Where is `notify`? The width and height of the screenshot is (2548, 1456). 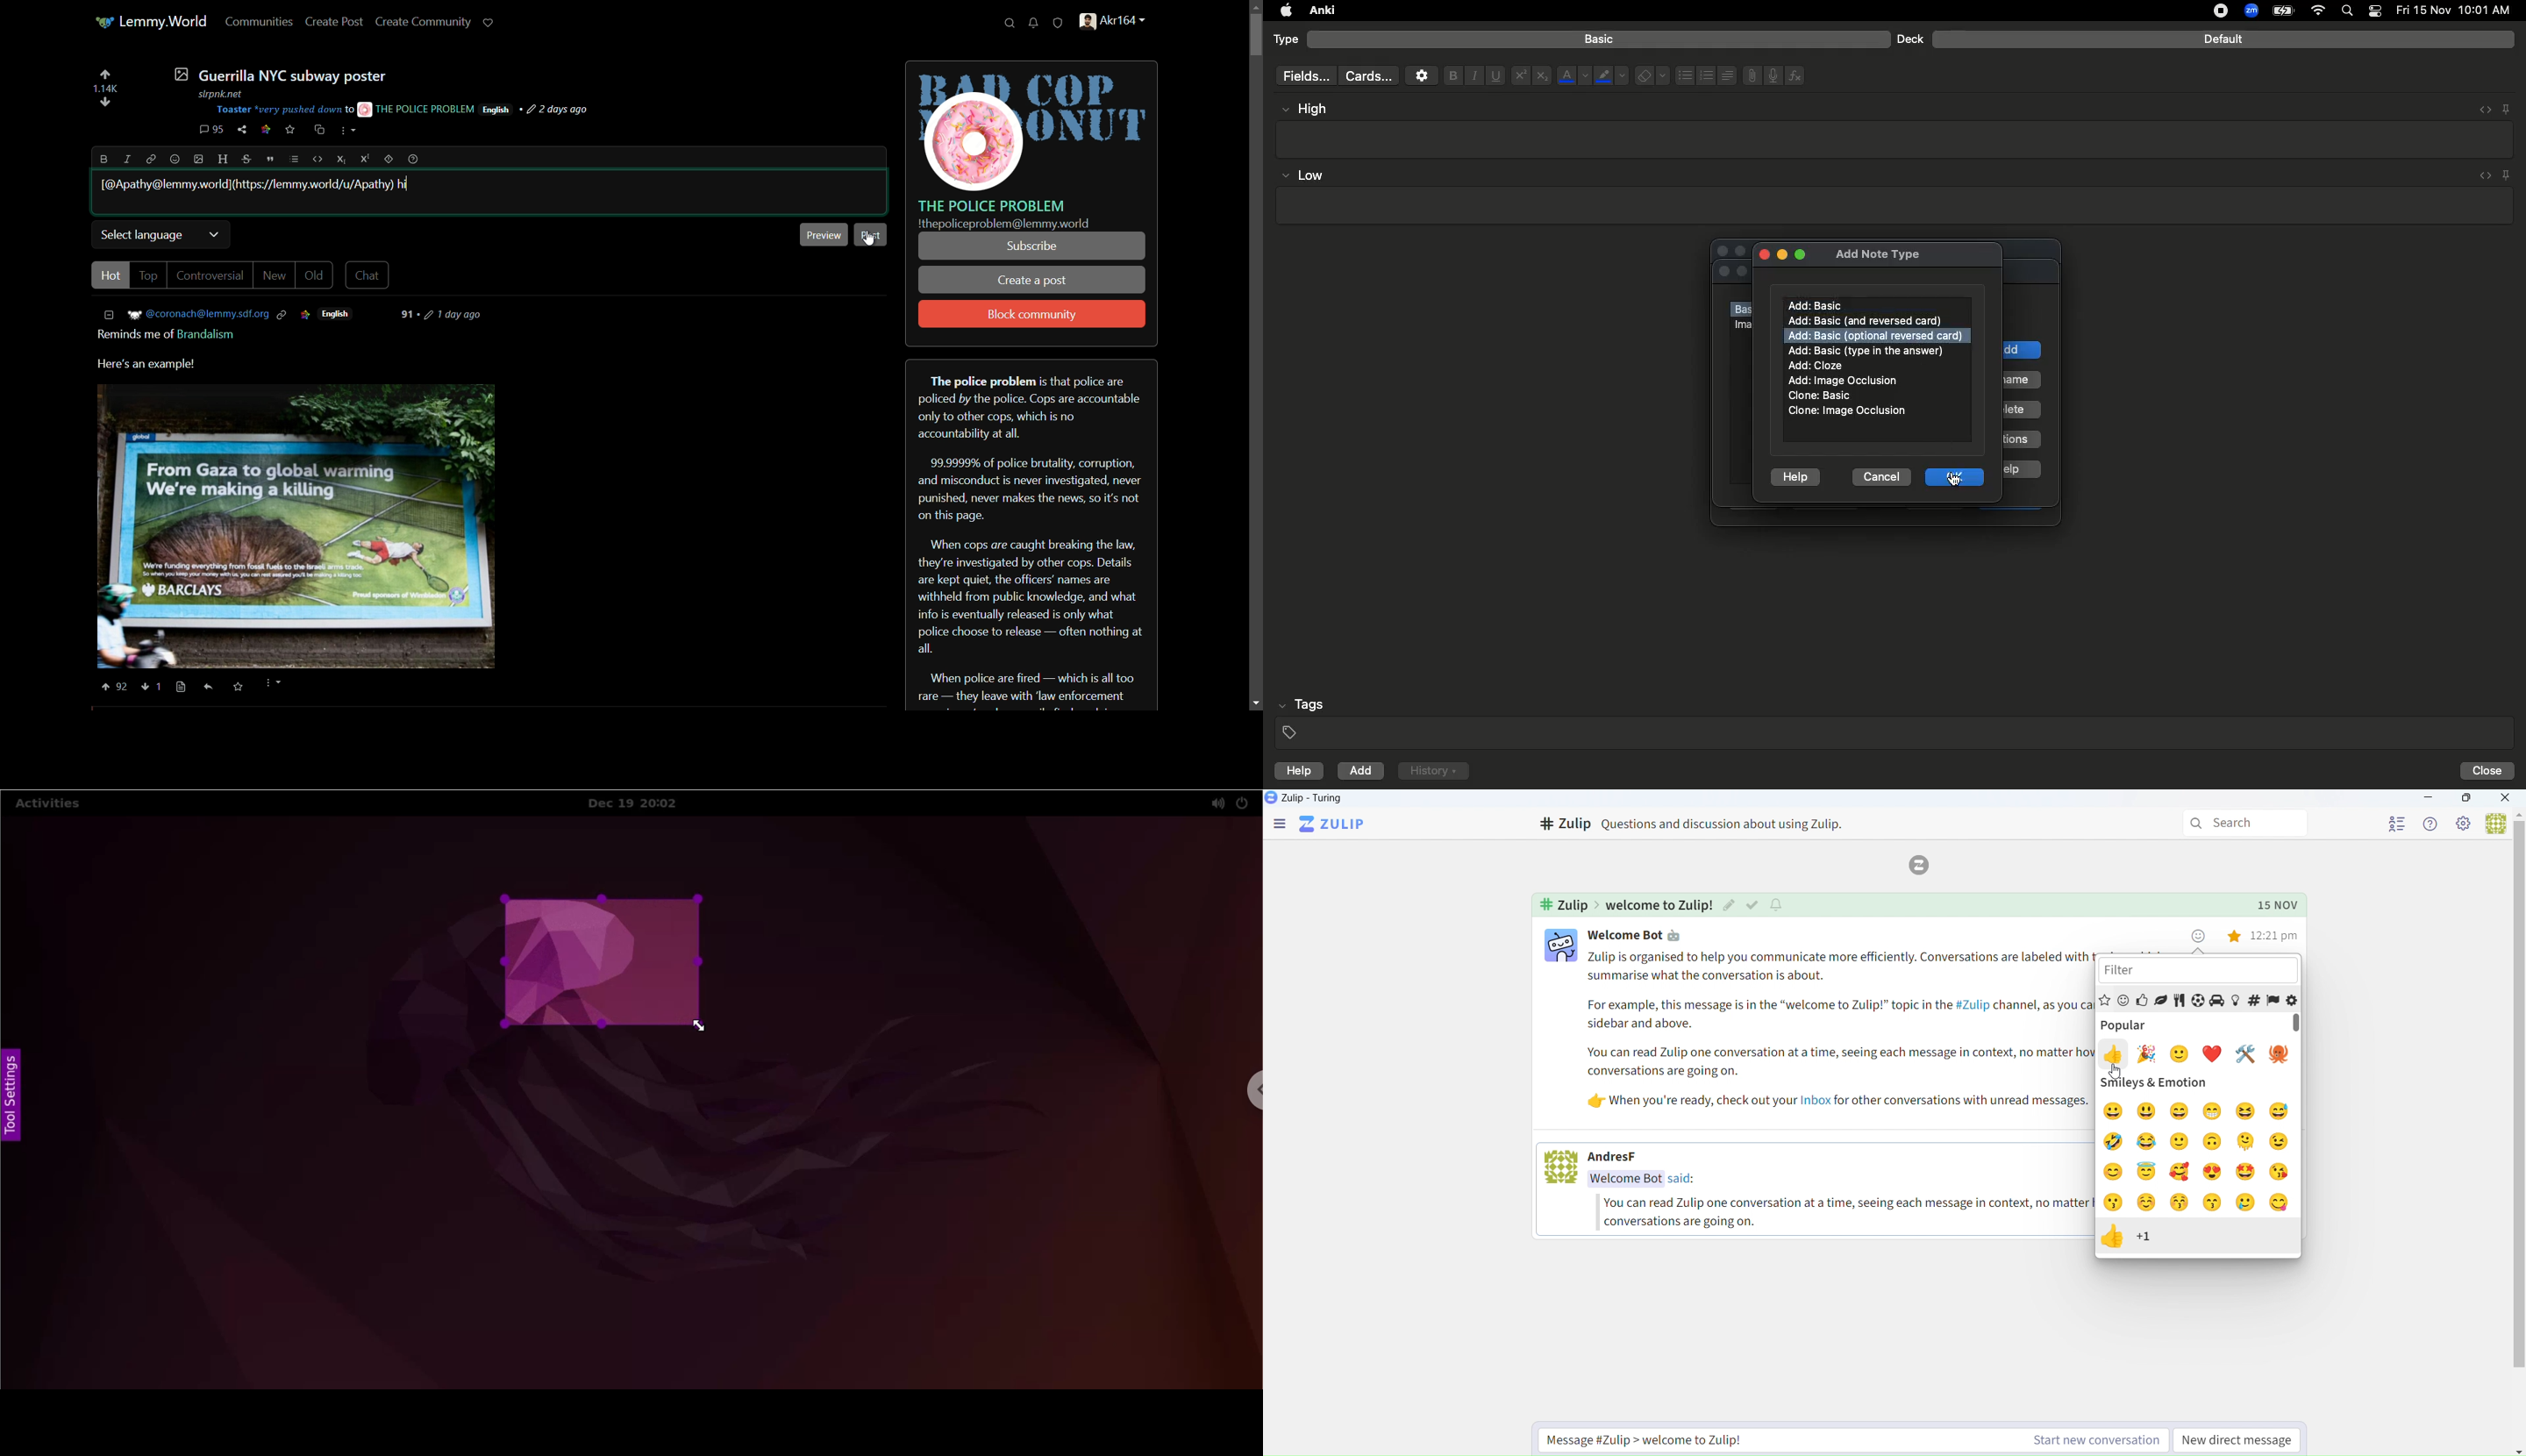 notify is located at coordinates (1778, 905).